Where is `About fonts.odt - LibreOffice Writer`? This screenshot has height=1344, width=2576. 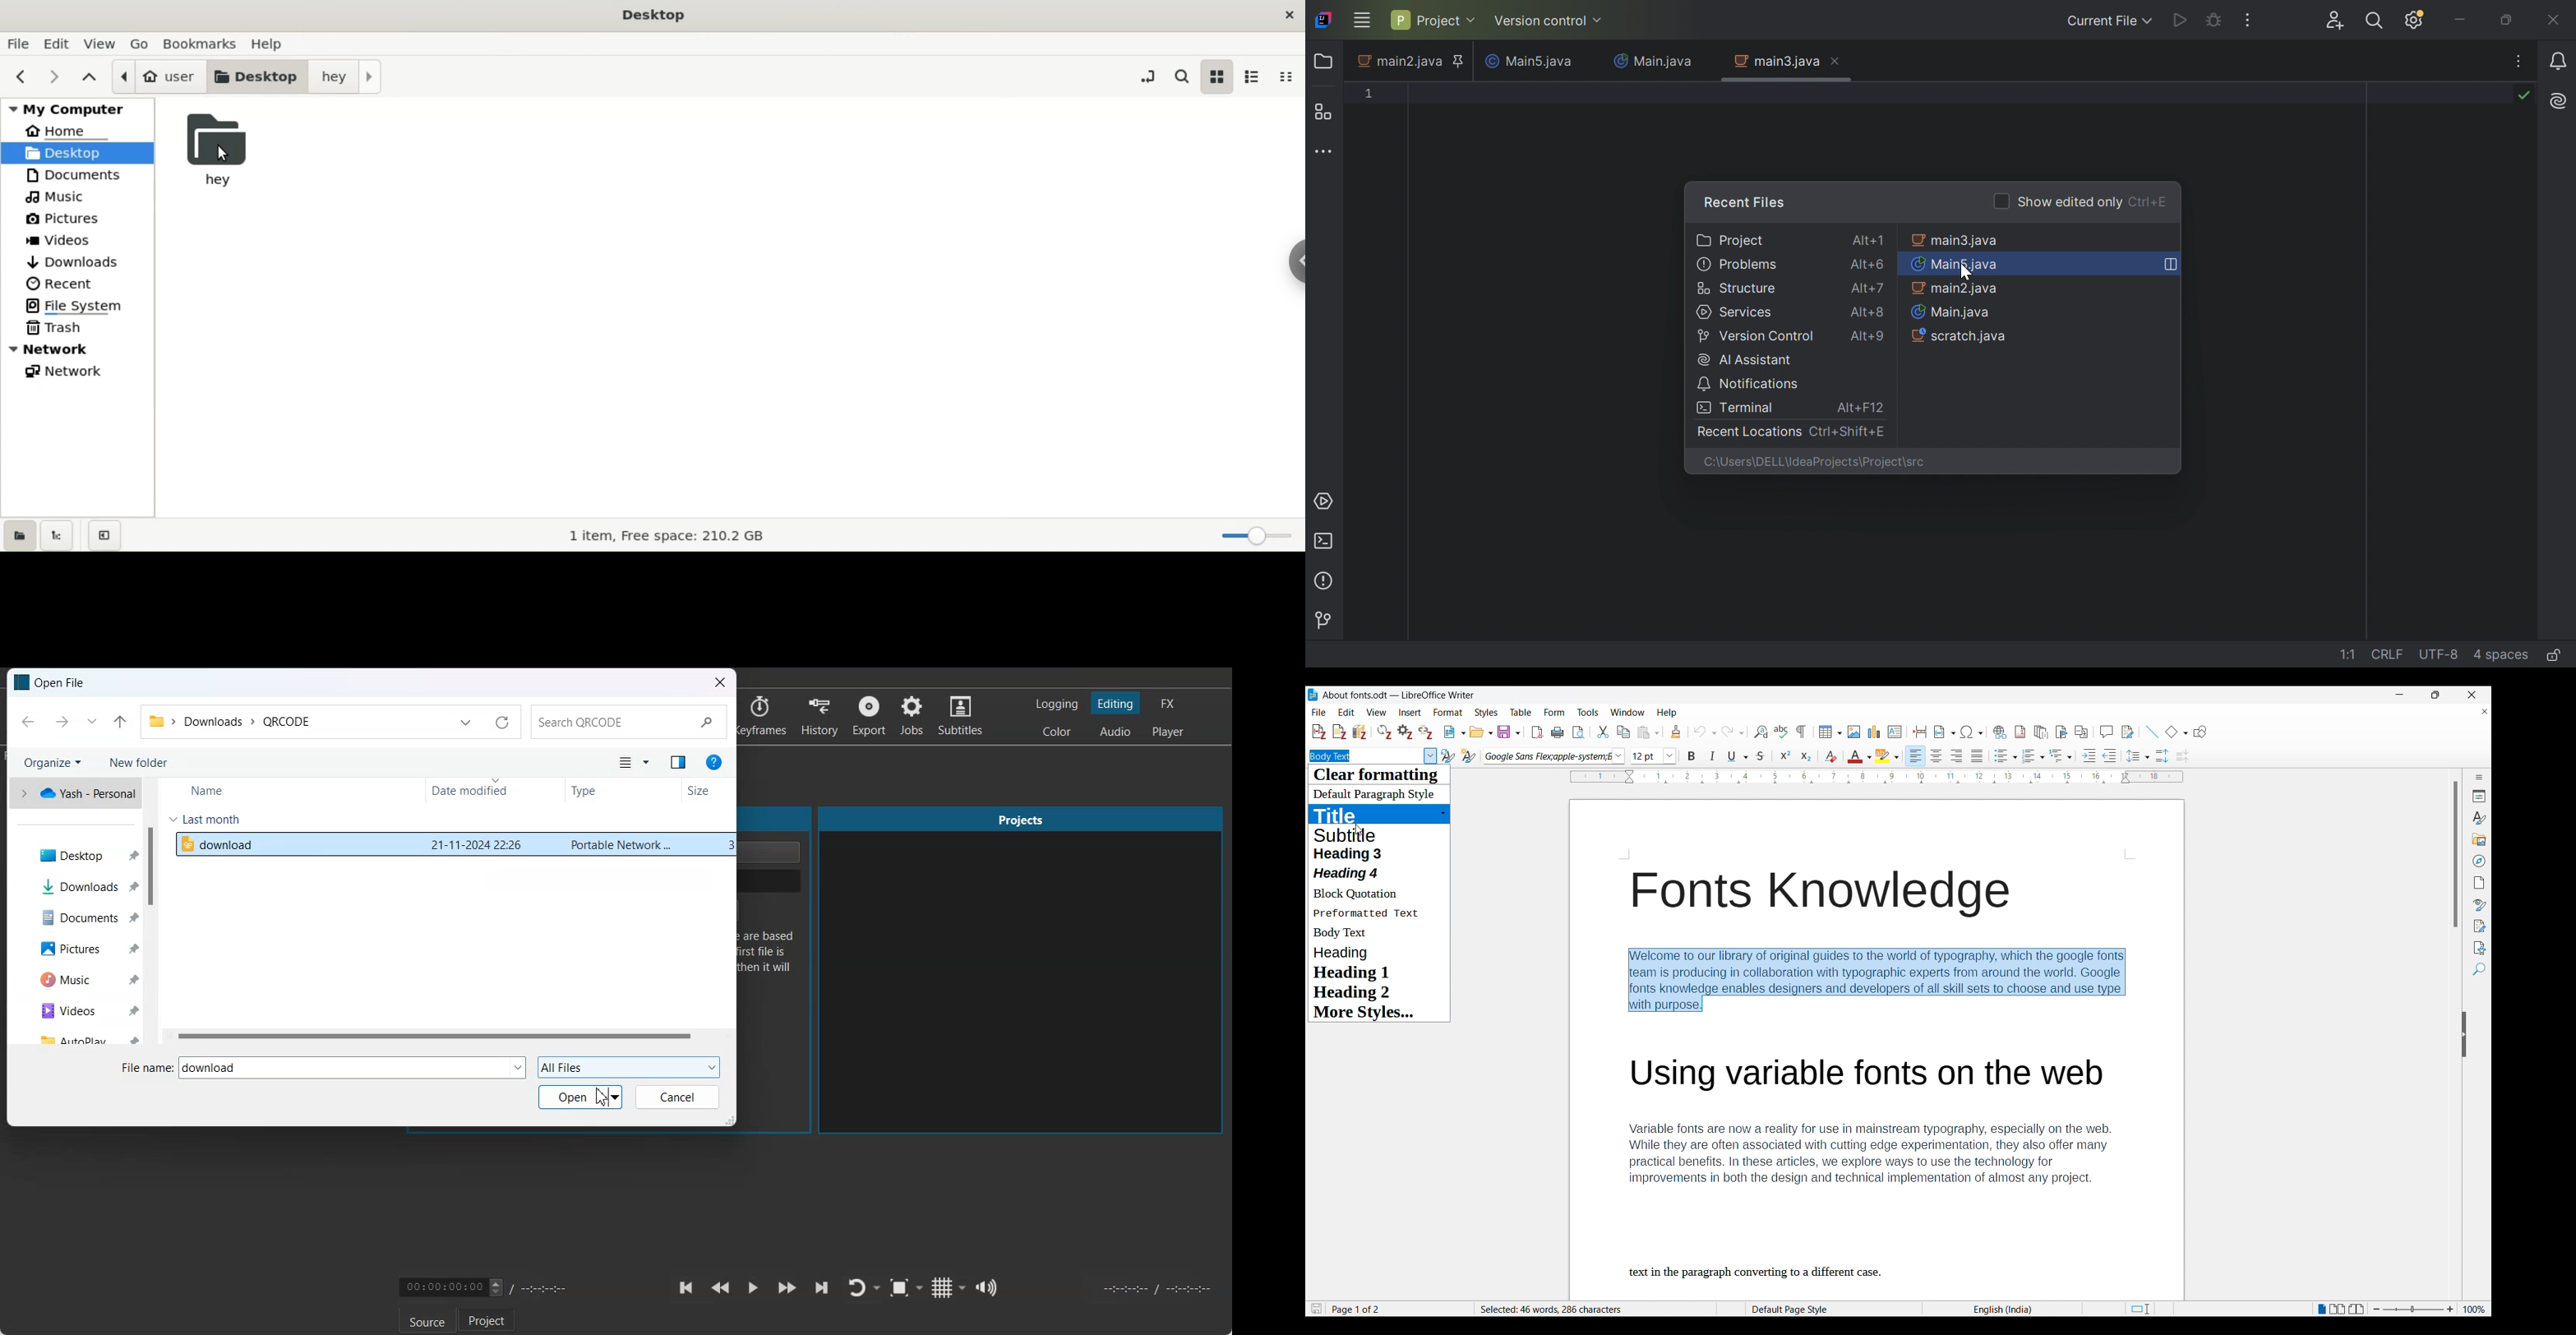 About fonts.odt - LibreOffice Writer is located at coordinates (1399, 694).